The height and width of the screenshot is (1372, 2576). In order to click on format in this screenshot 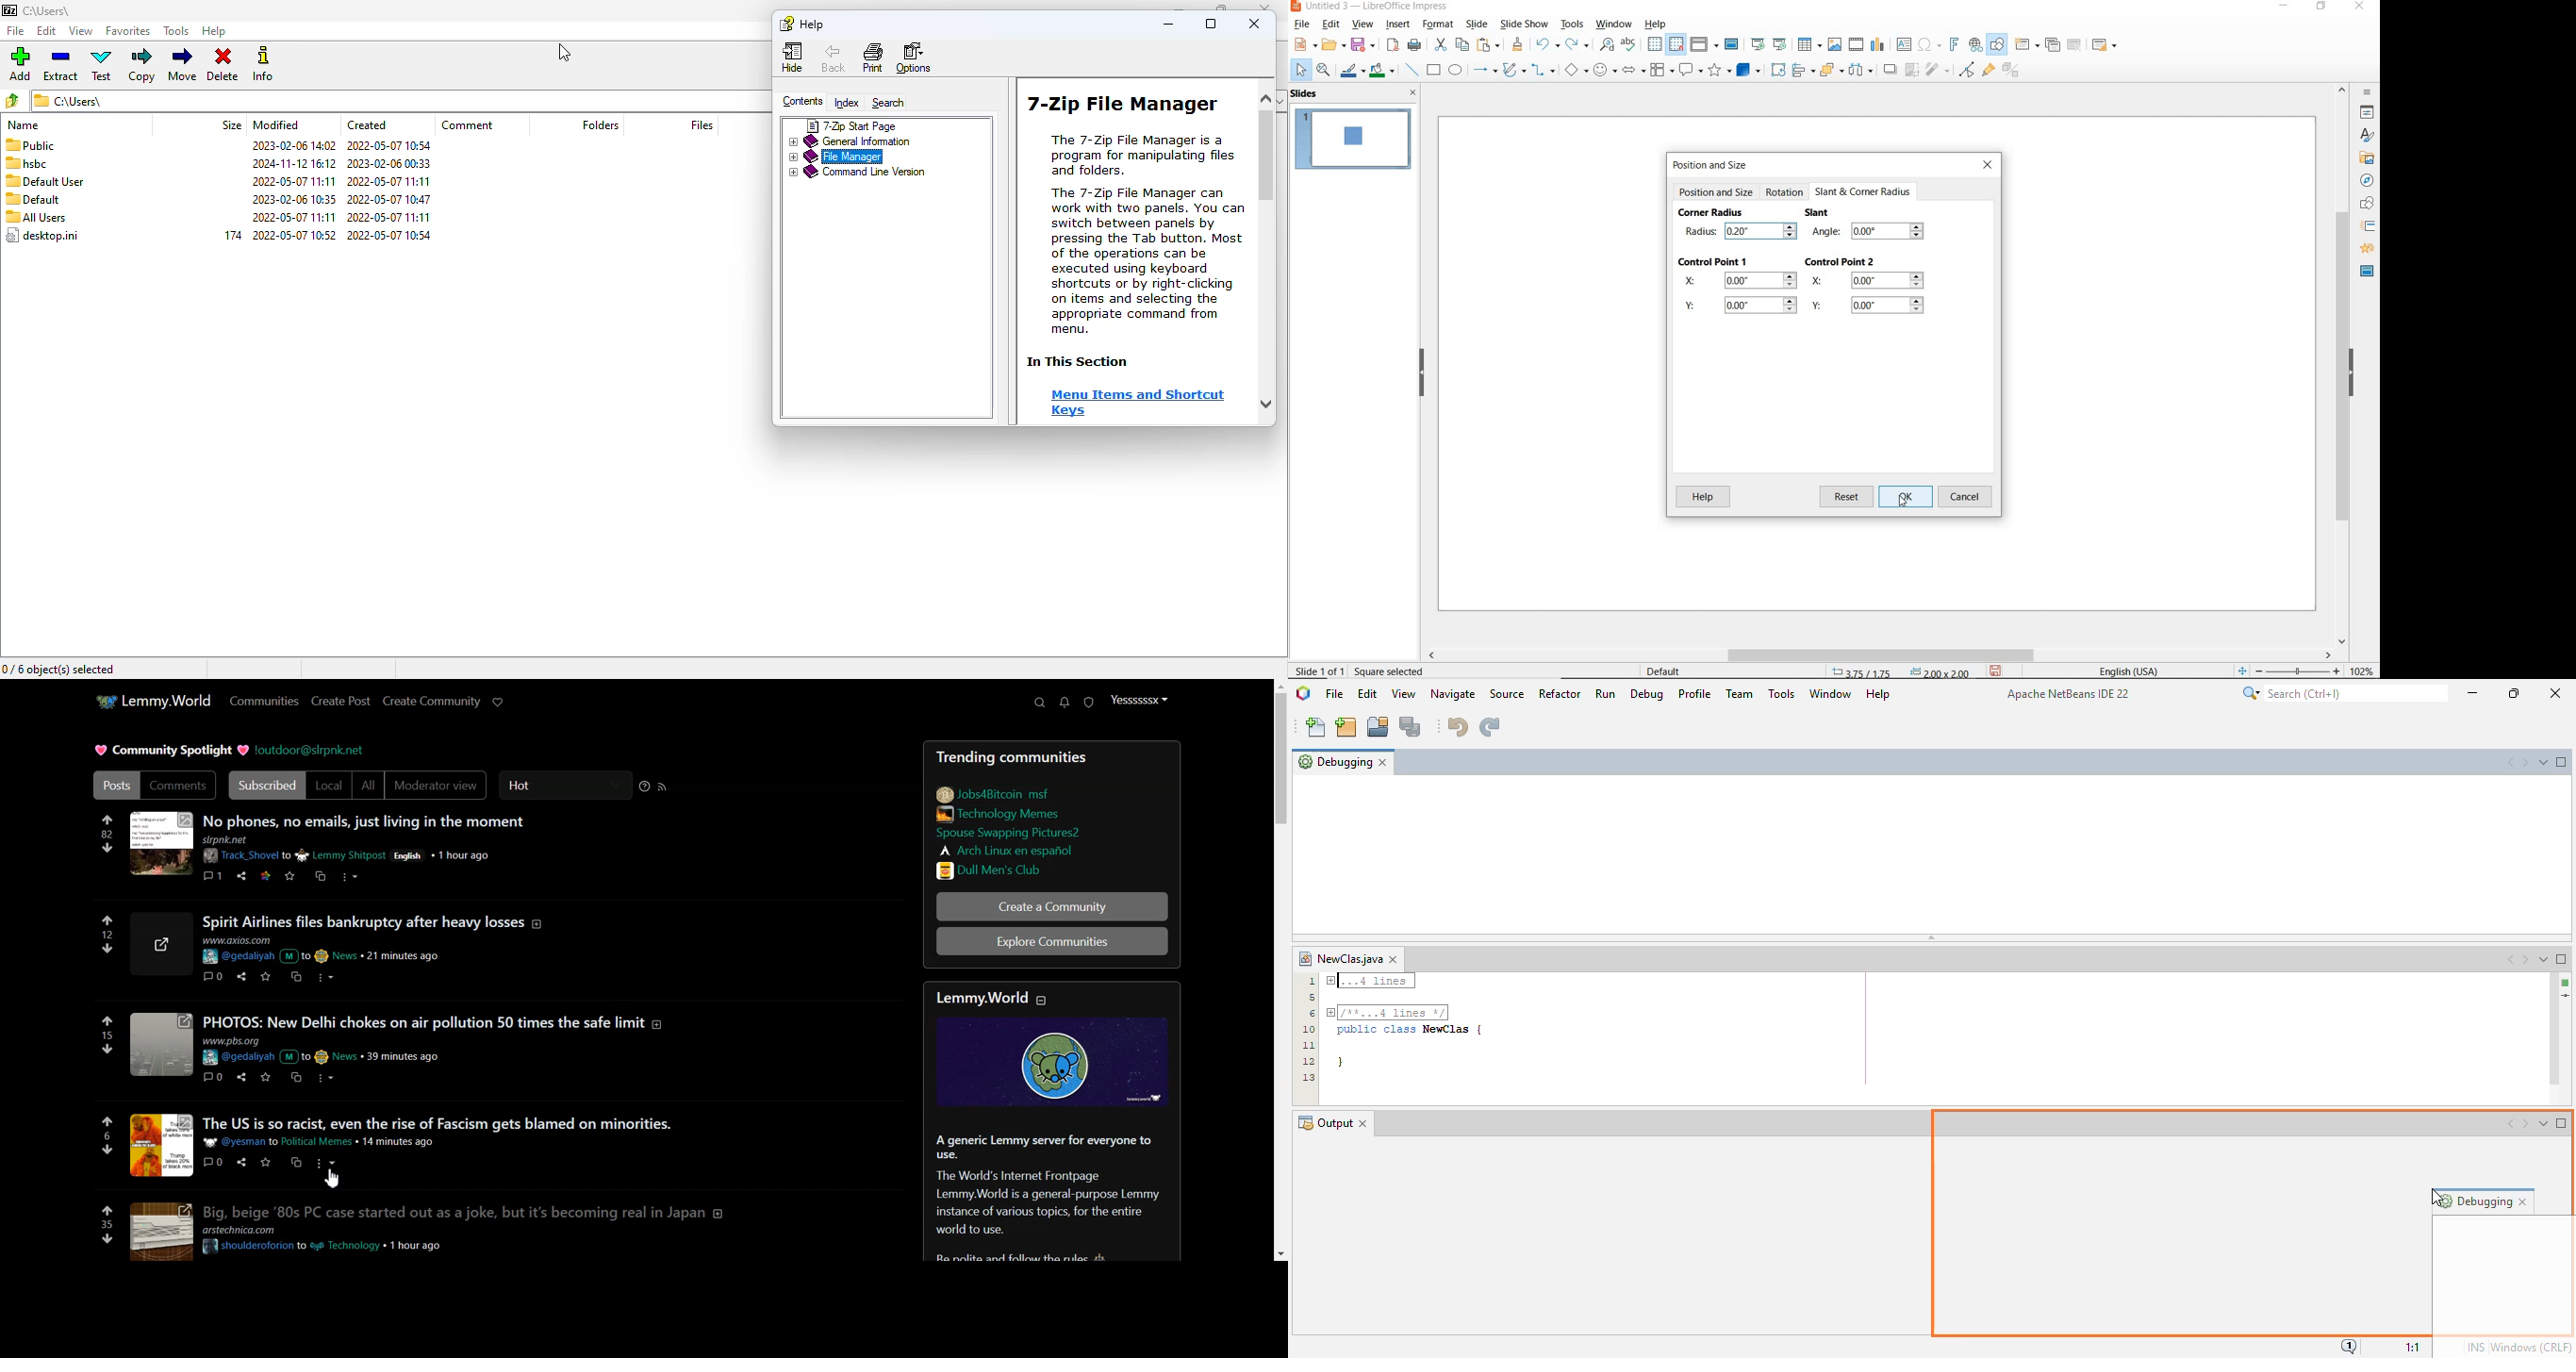, I will do `click(1440, 25)`.